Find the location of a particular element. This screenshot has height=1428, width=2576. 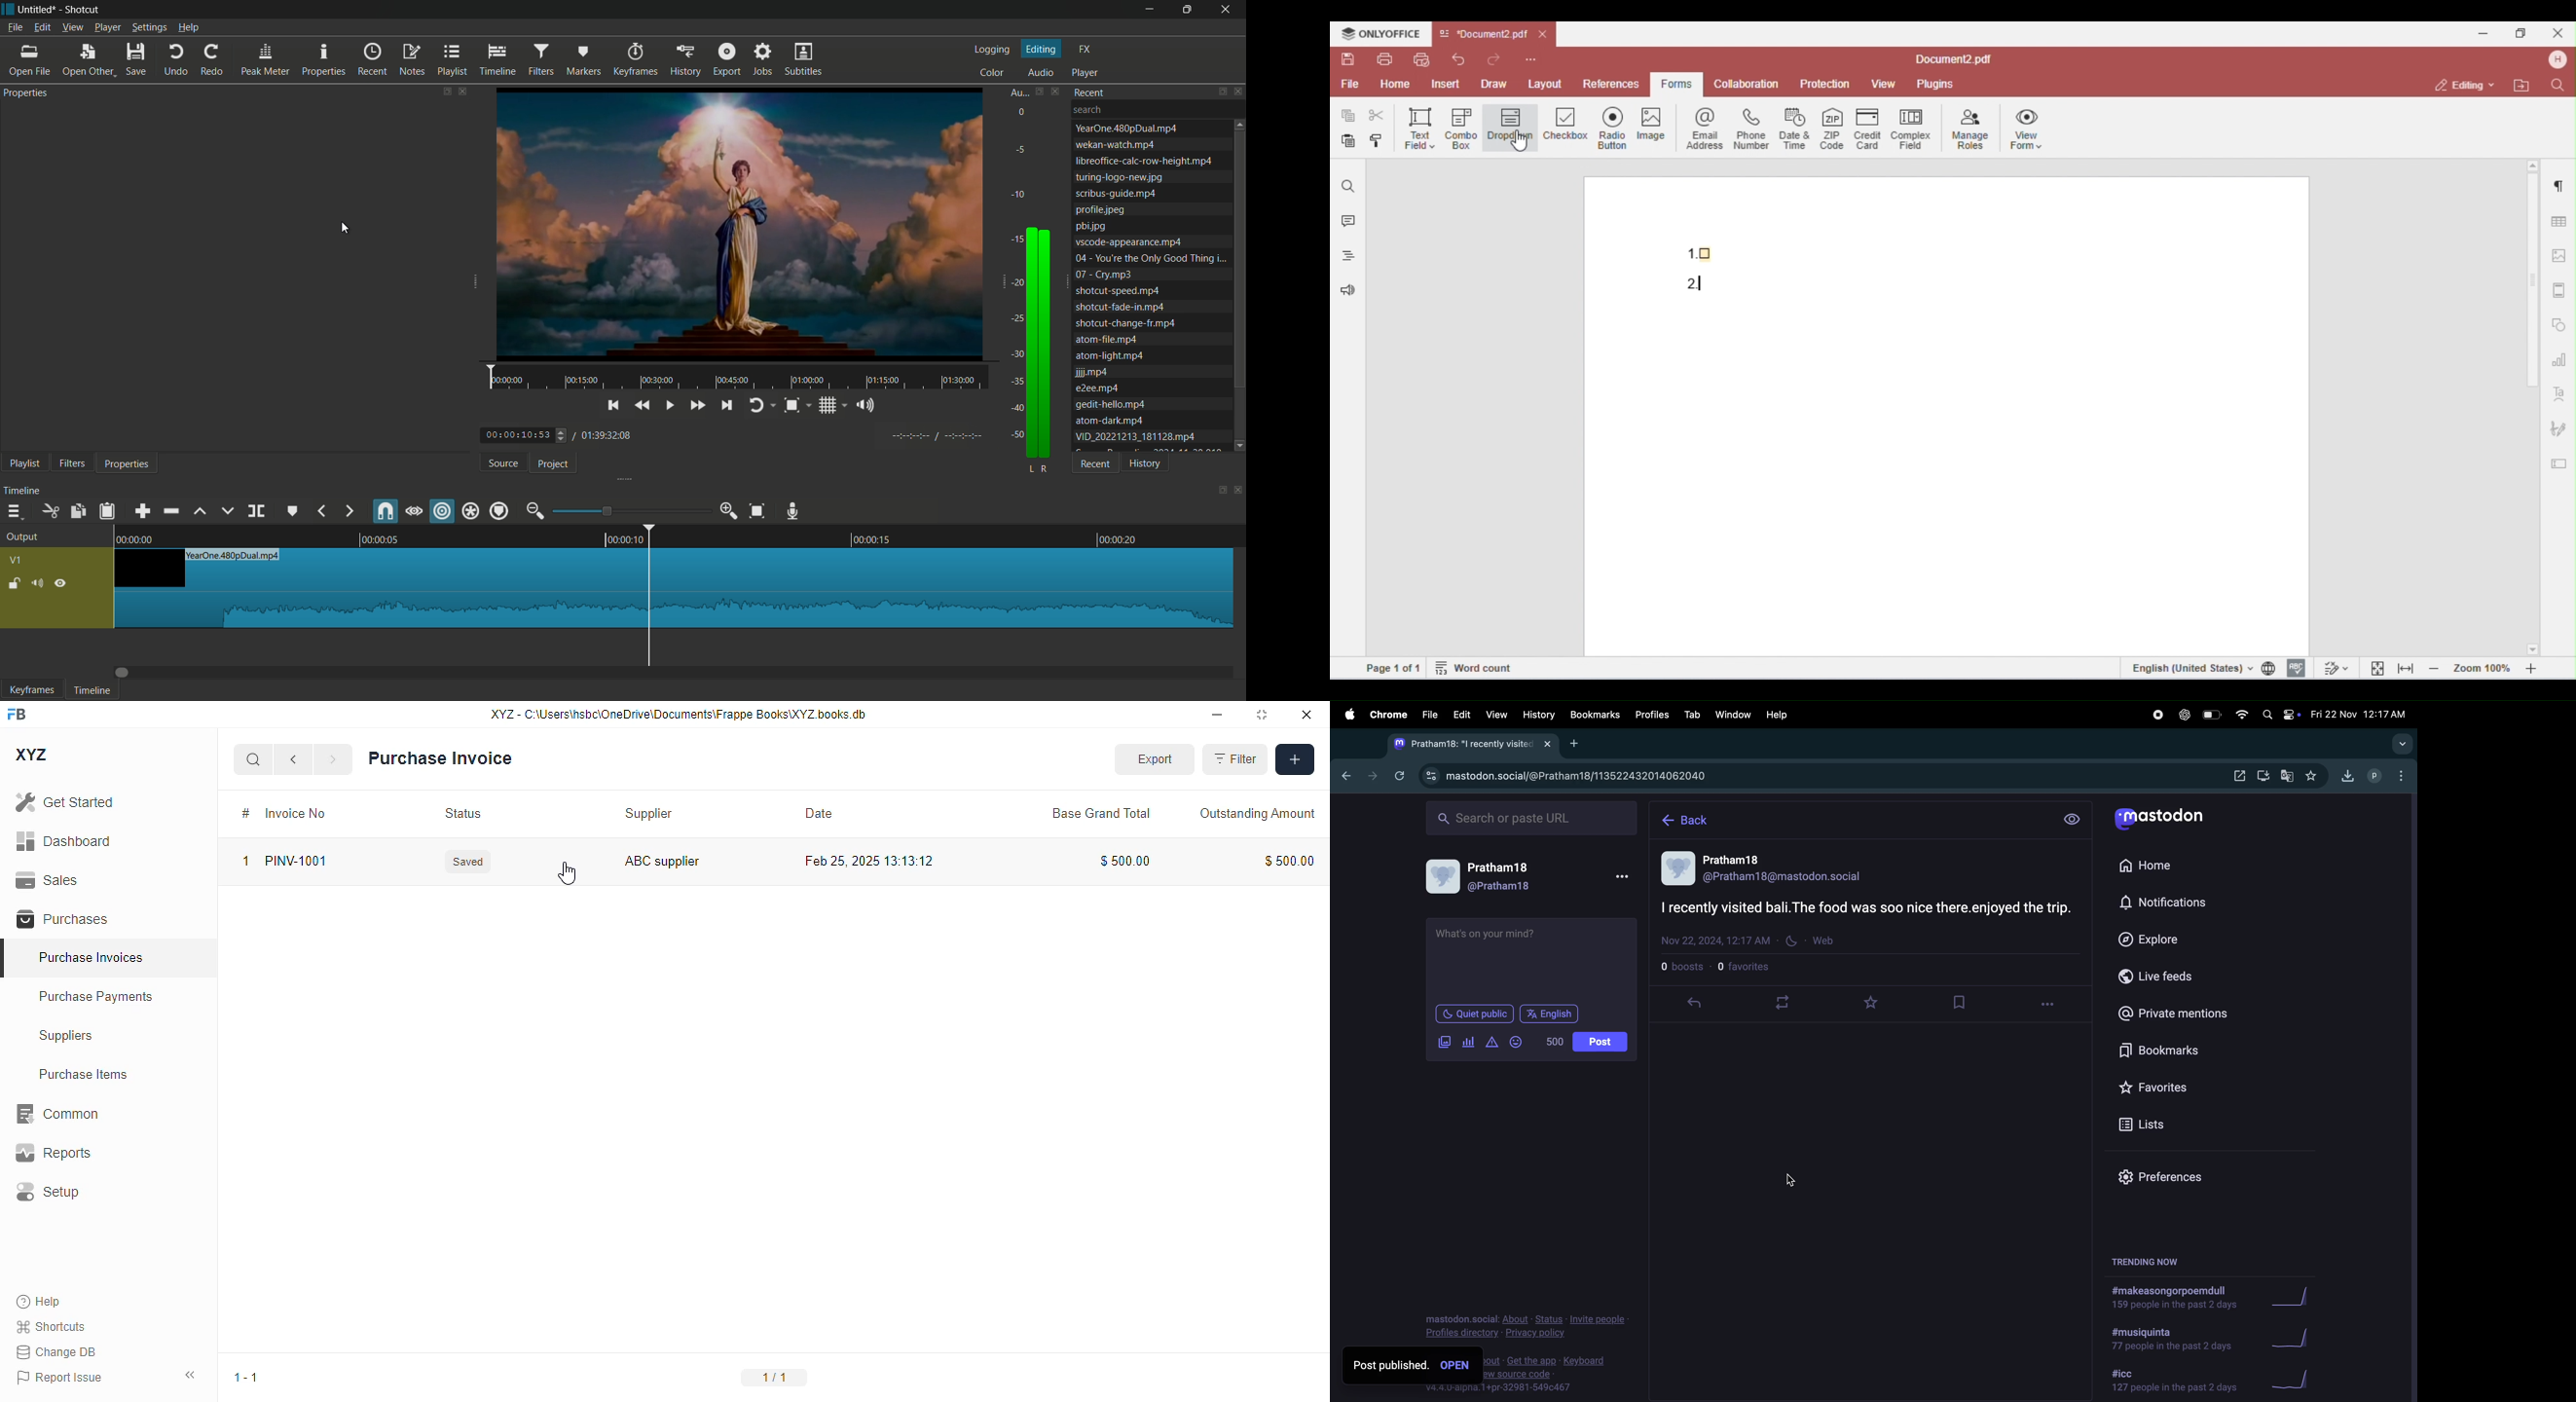

toggle maximize is located at coordinates (1261, 714).